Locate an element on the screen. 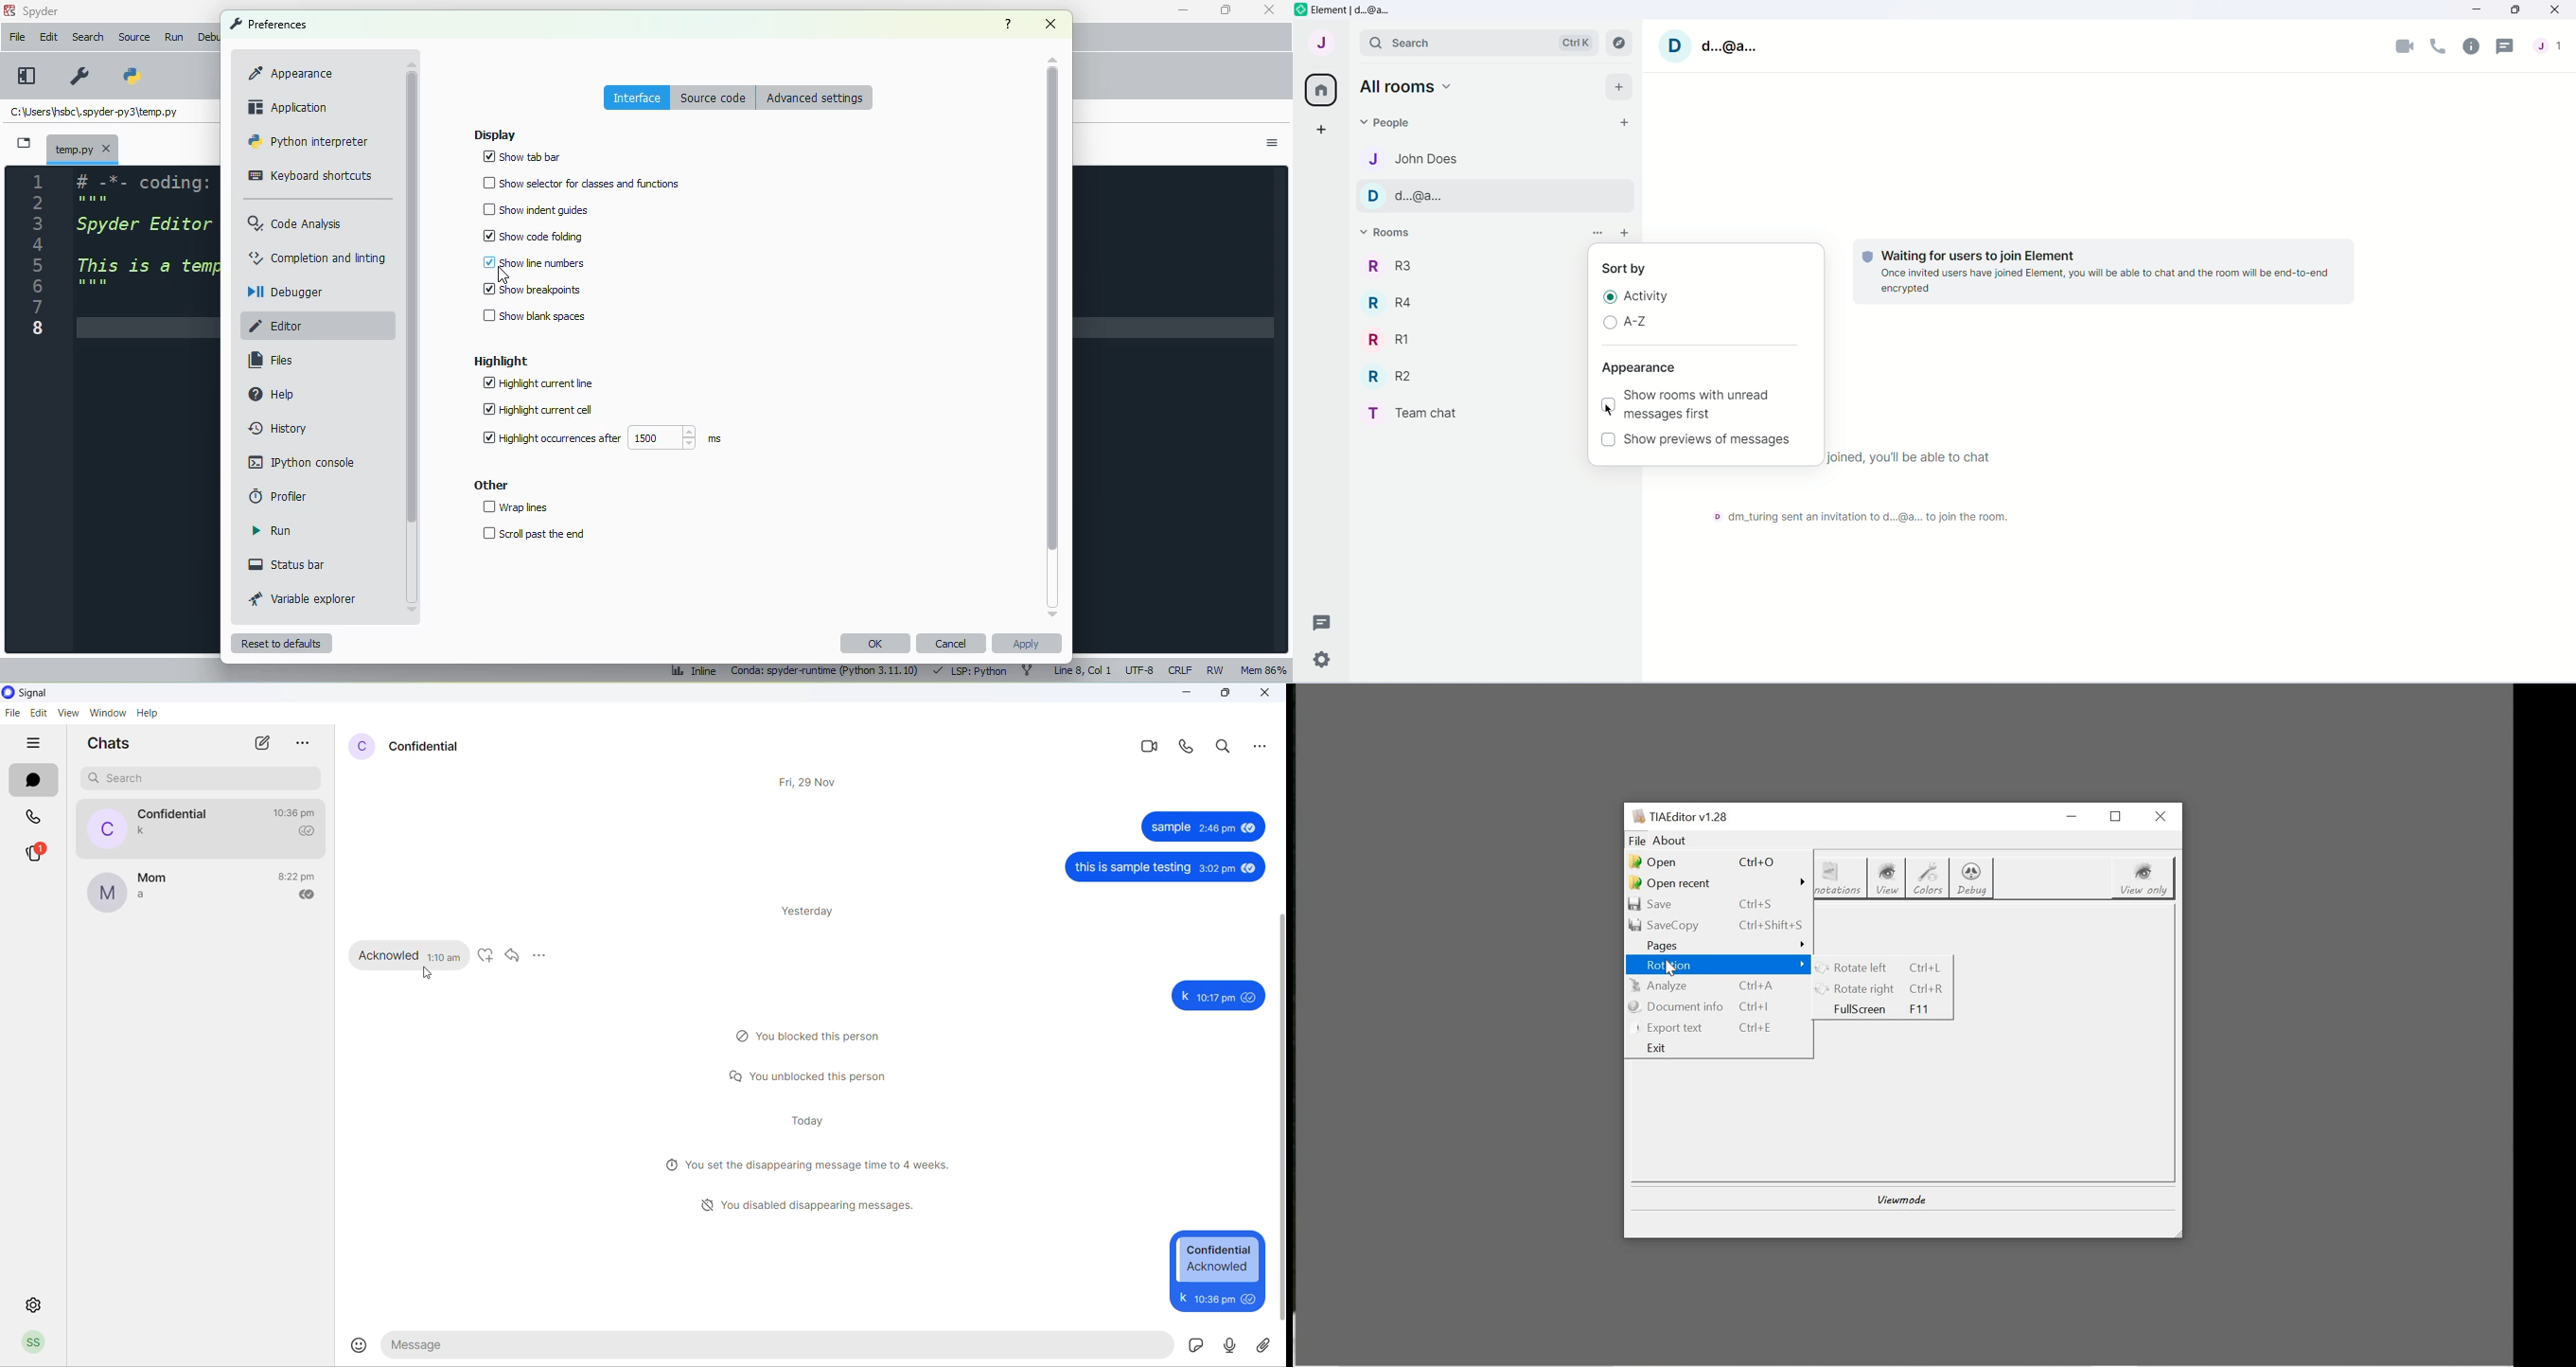  show blank spaces is located at coordinates (534, 316).